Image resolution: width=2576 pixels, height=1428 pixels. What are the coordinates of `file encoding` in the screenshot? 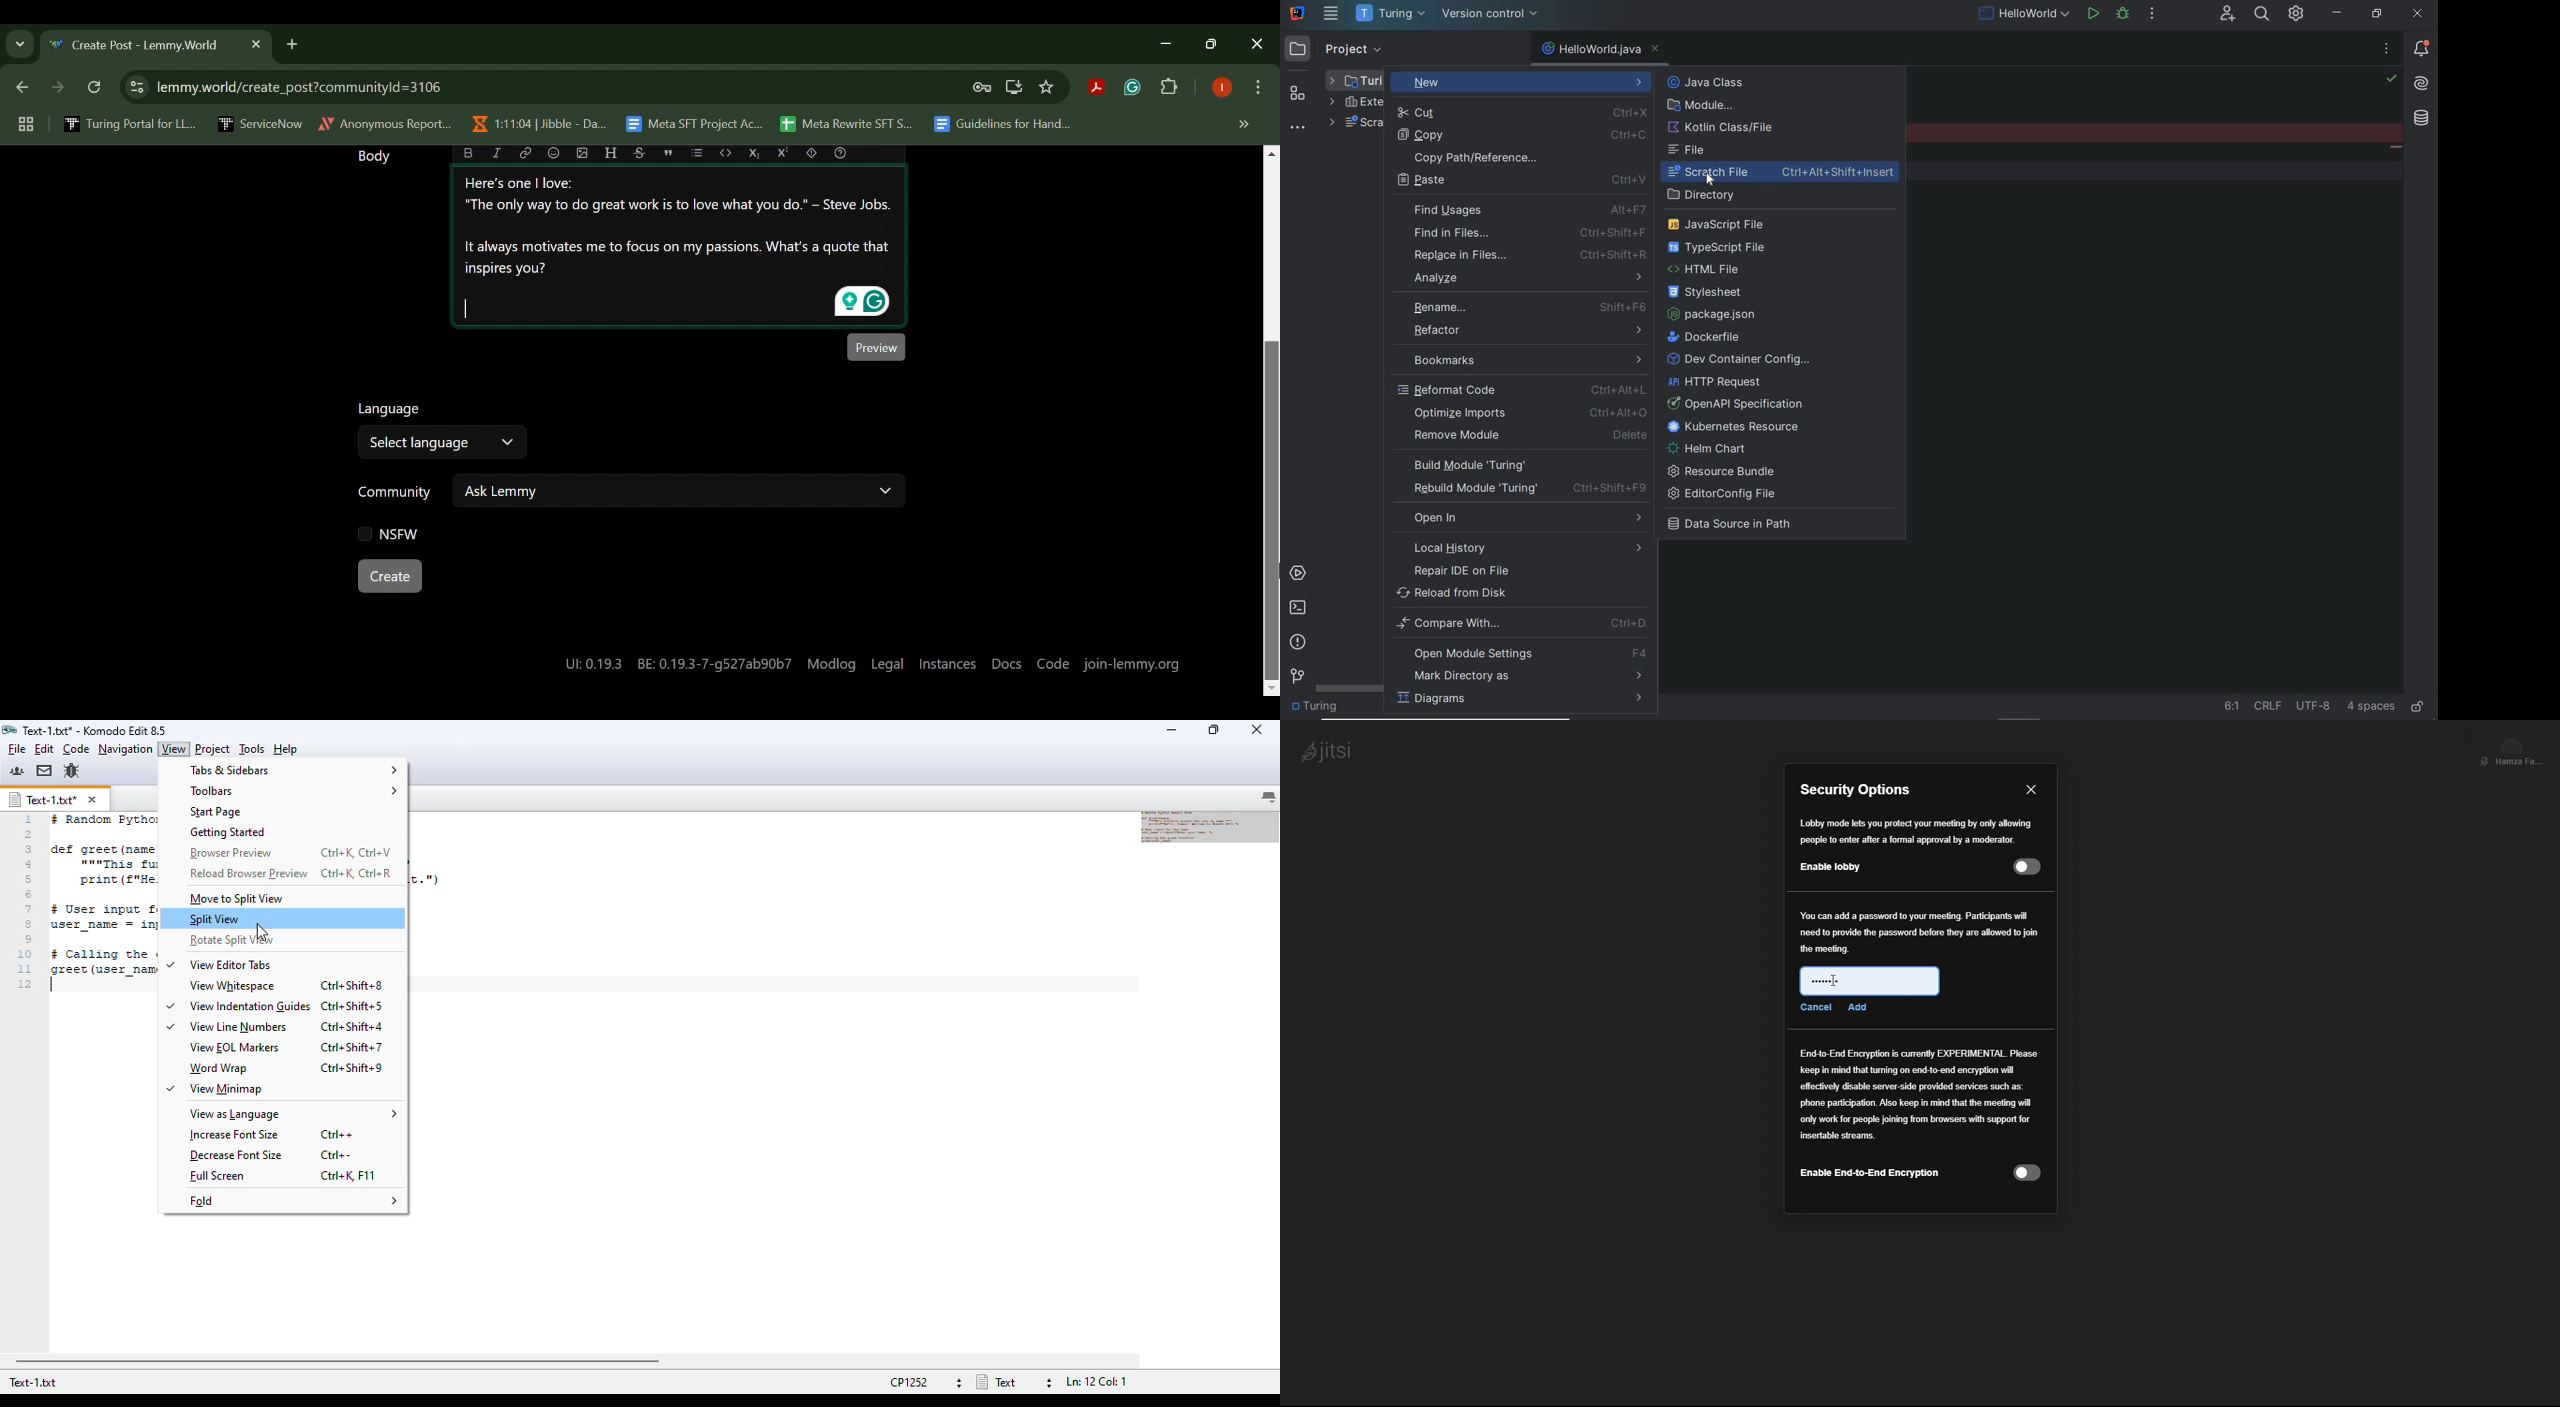 It's located at (905, 1383).